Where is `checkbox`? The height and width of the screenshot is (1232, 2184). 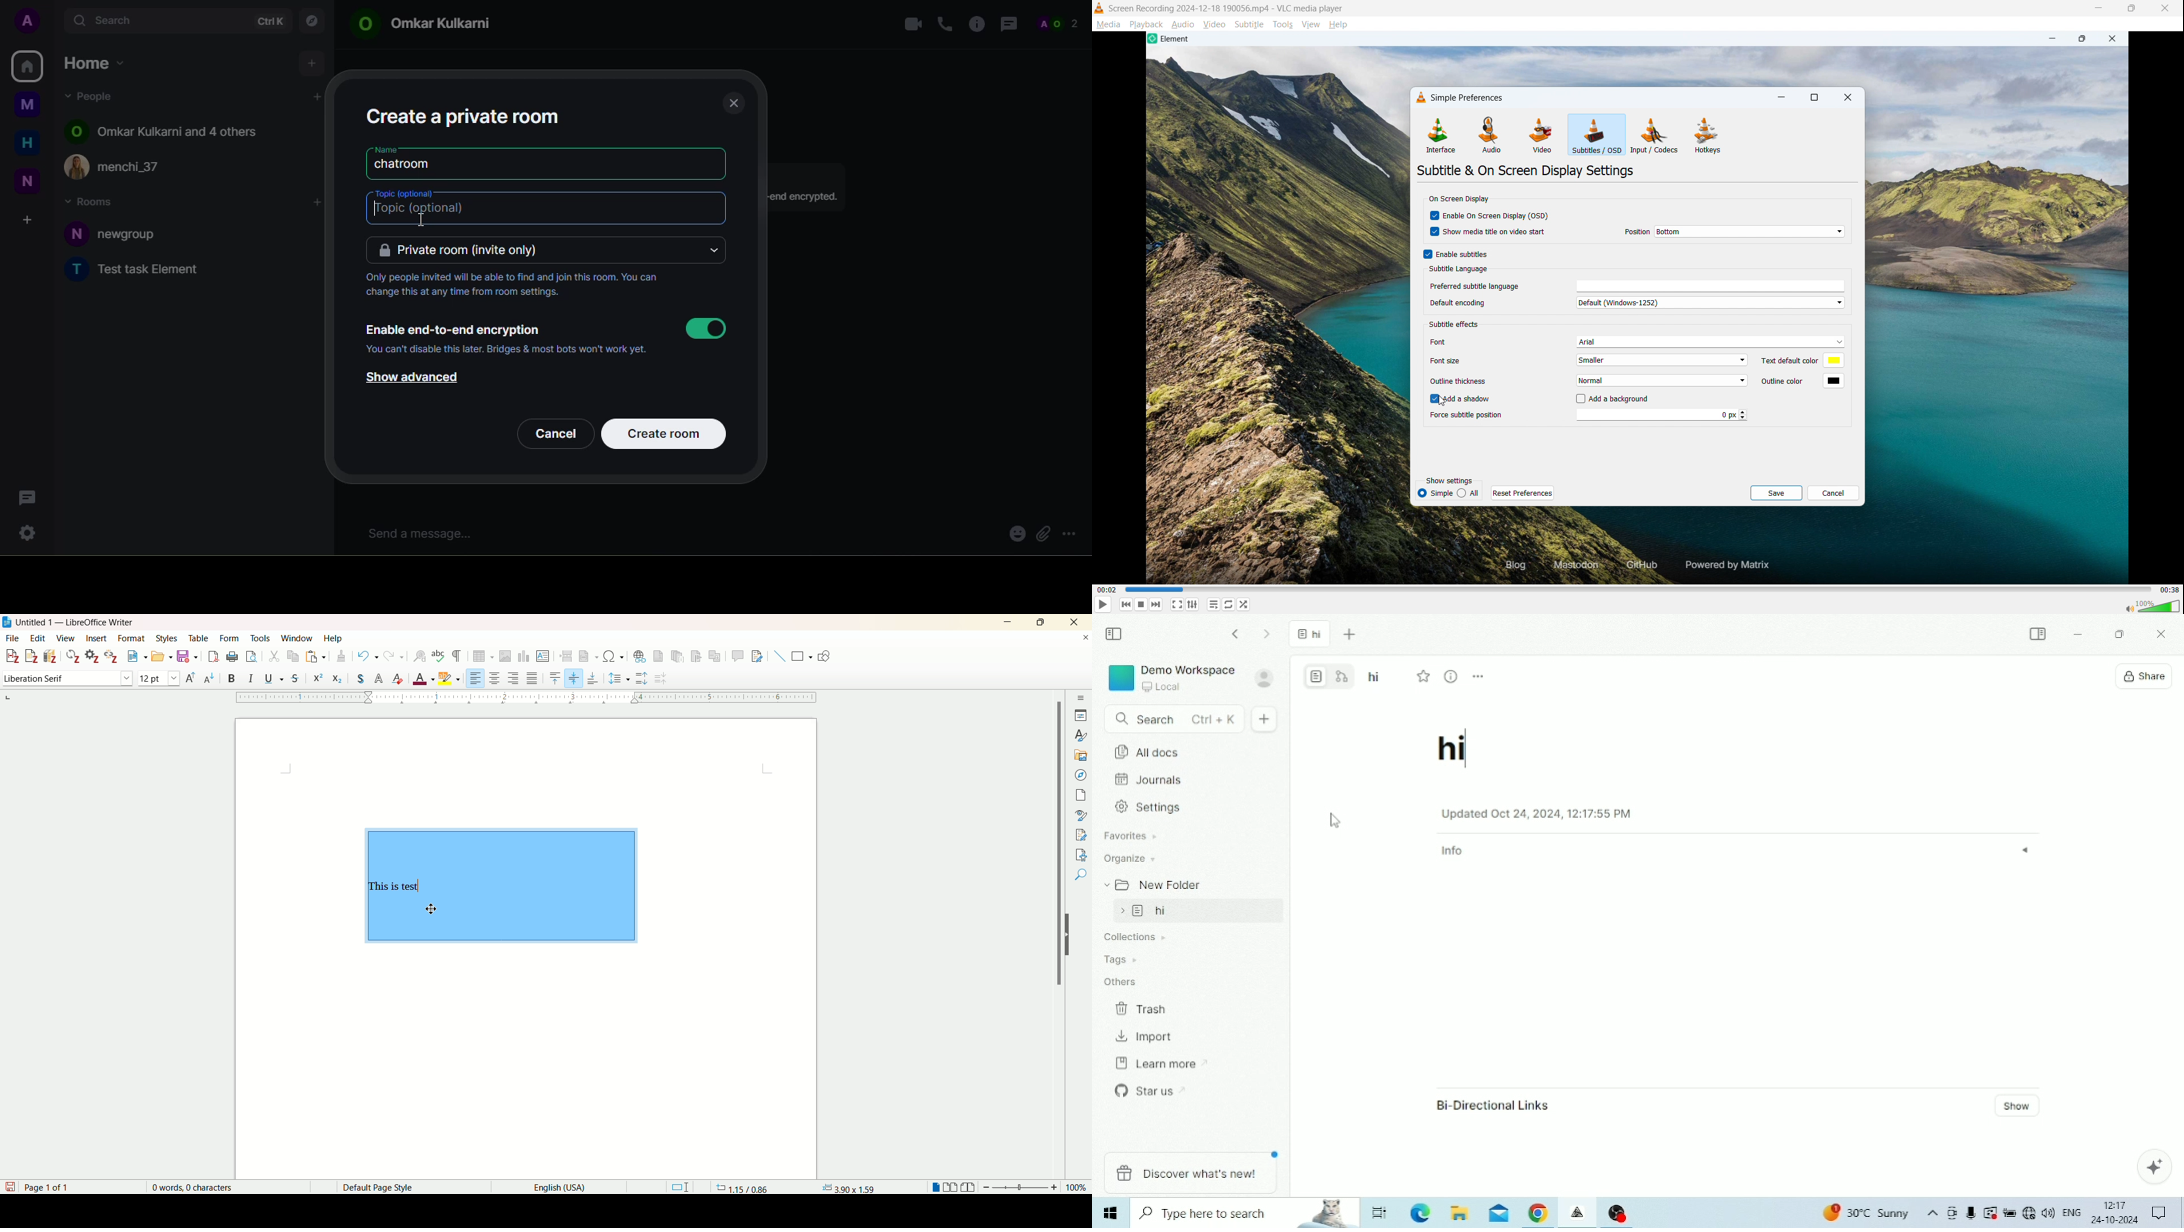
checkbox is located at coordinates (1430, 400).